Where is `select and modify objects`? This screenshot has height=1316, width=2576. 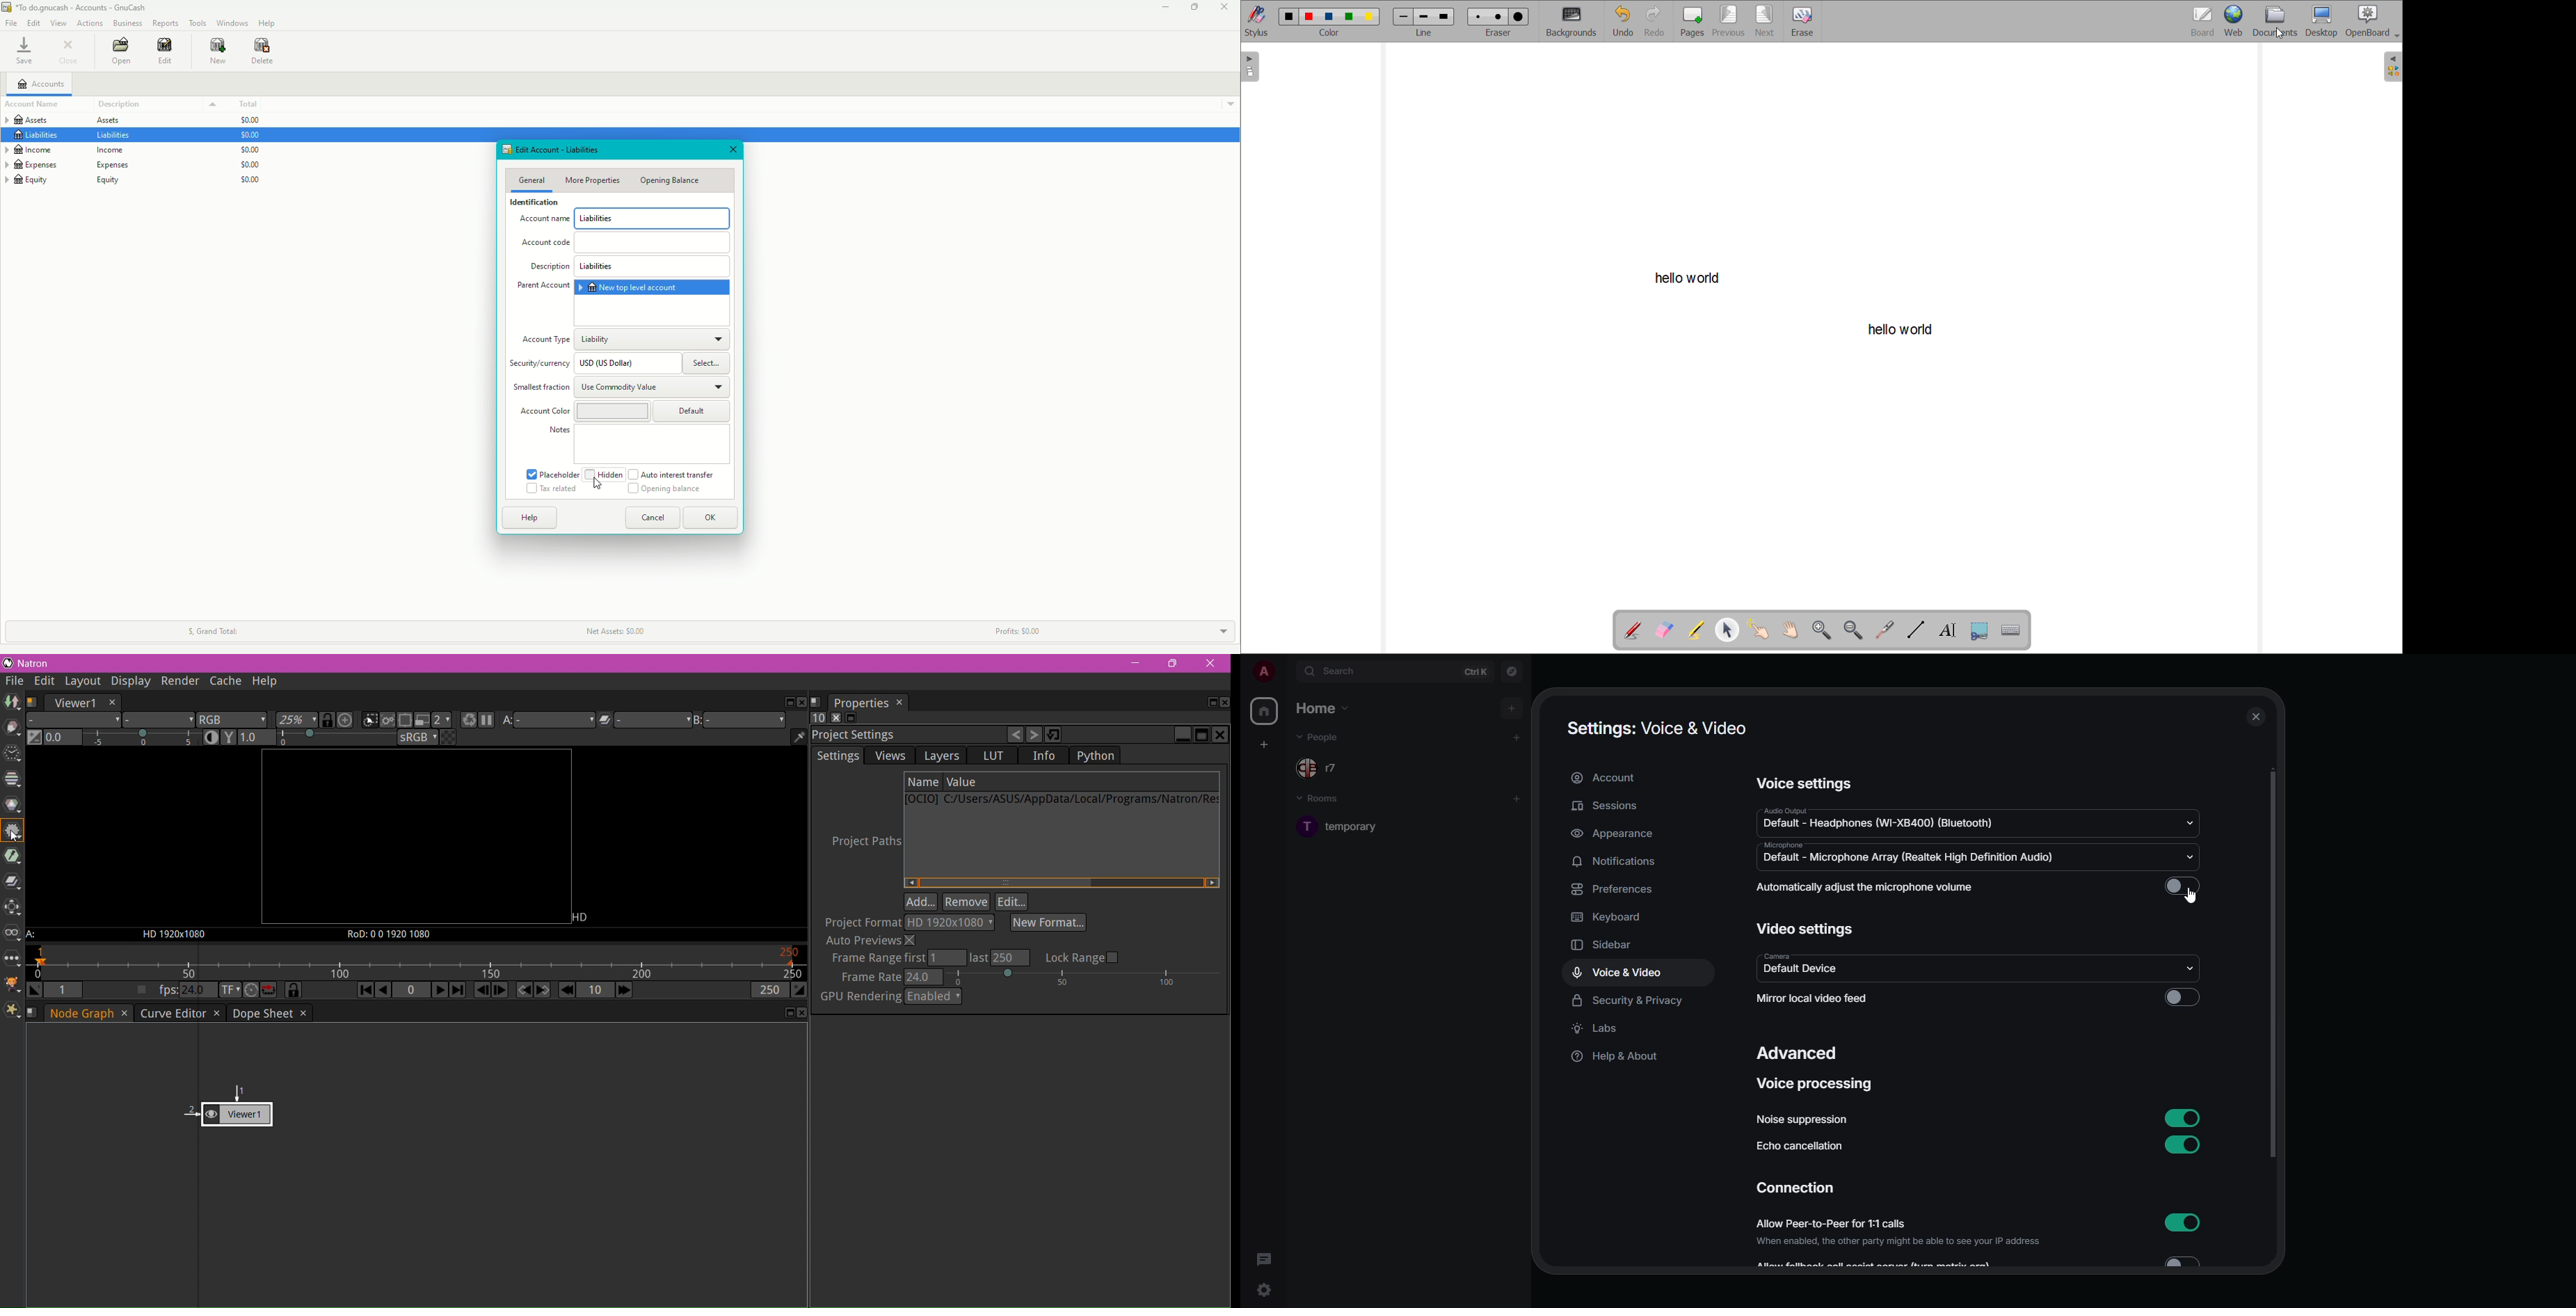 select and modify objects is located at coordinates (1728, 629).